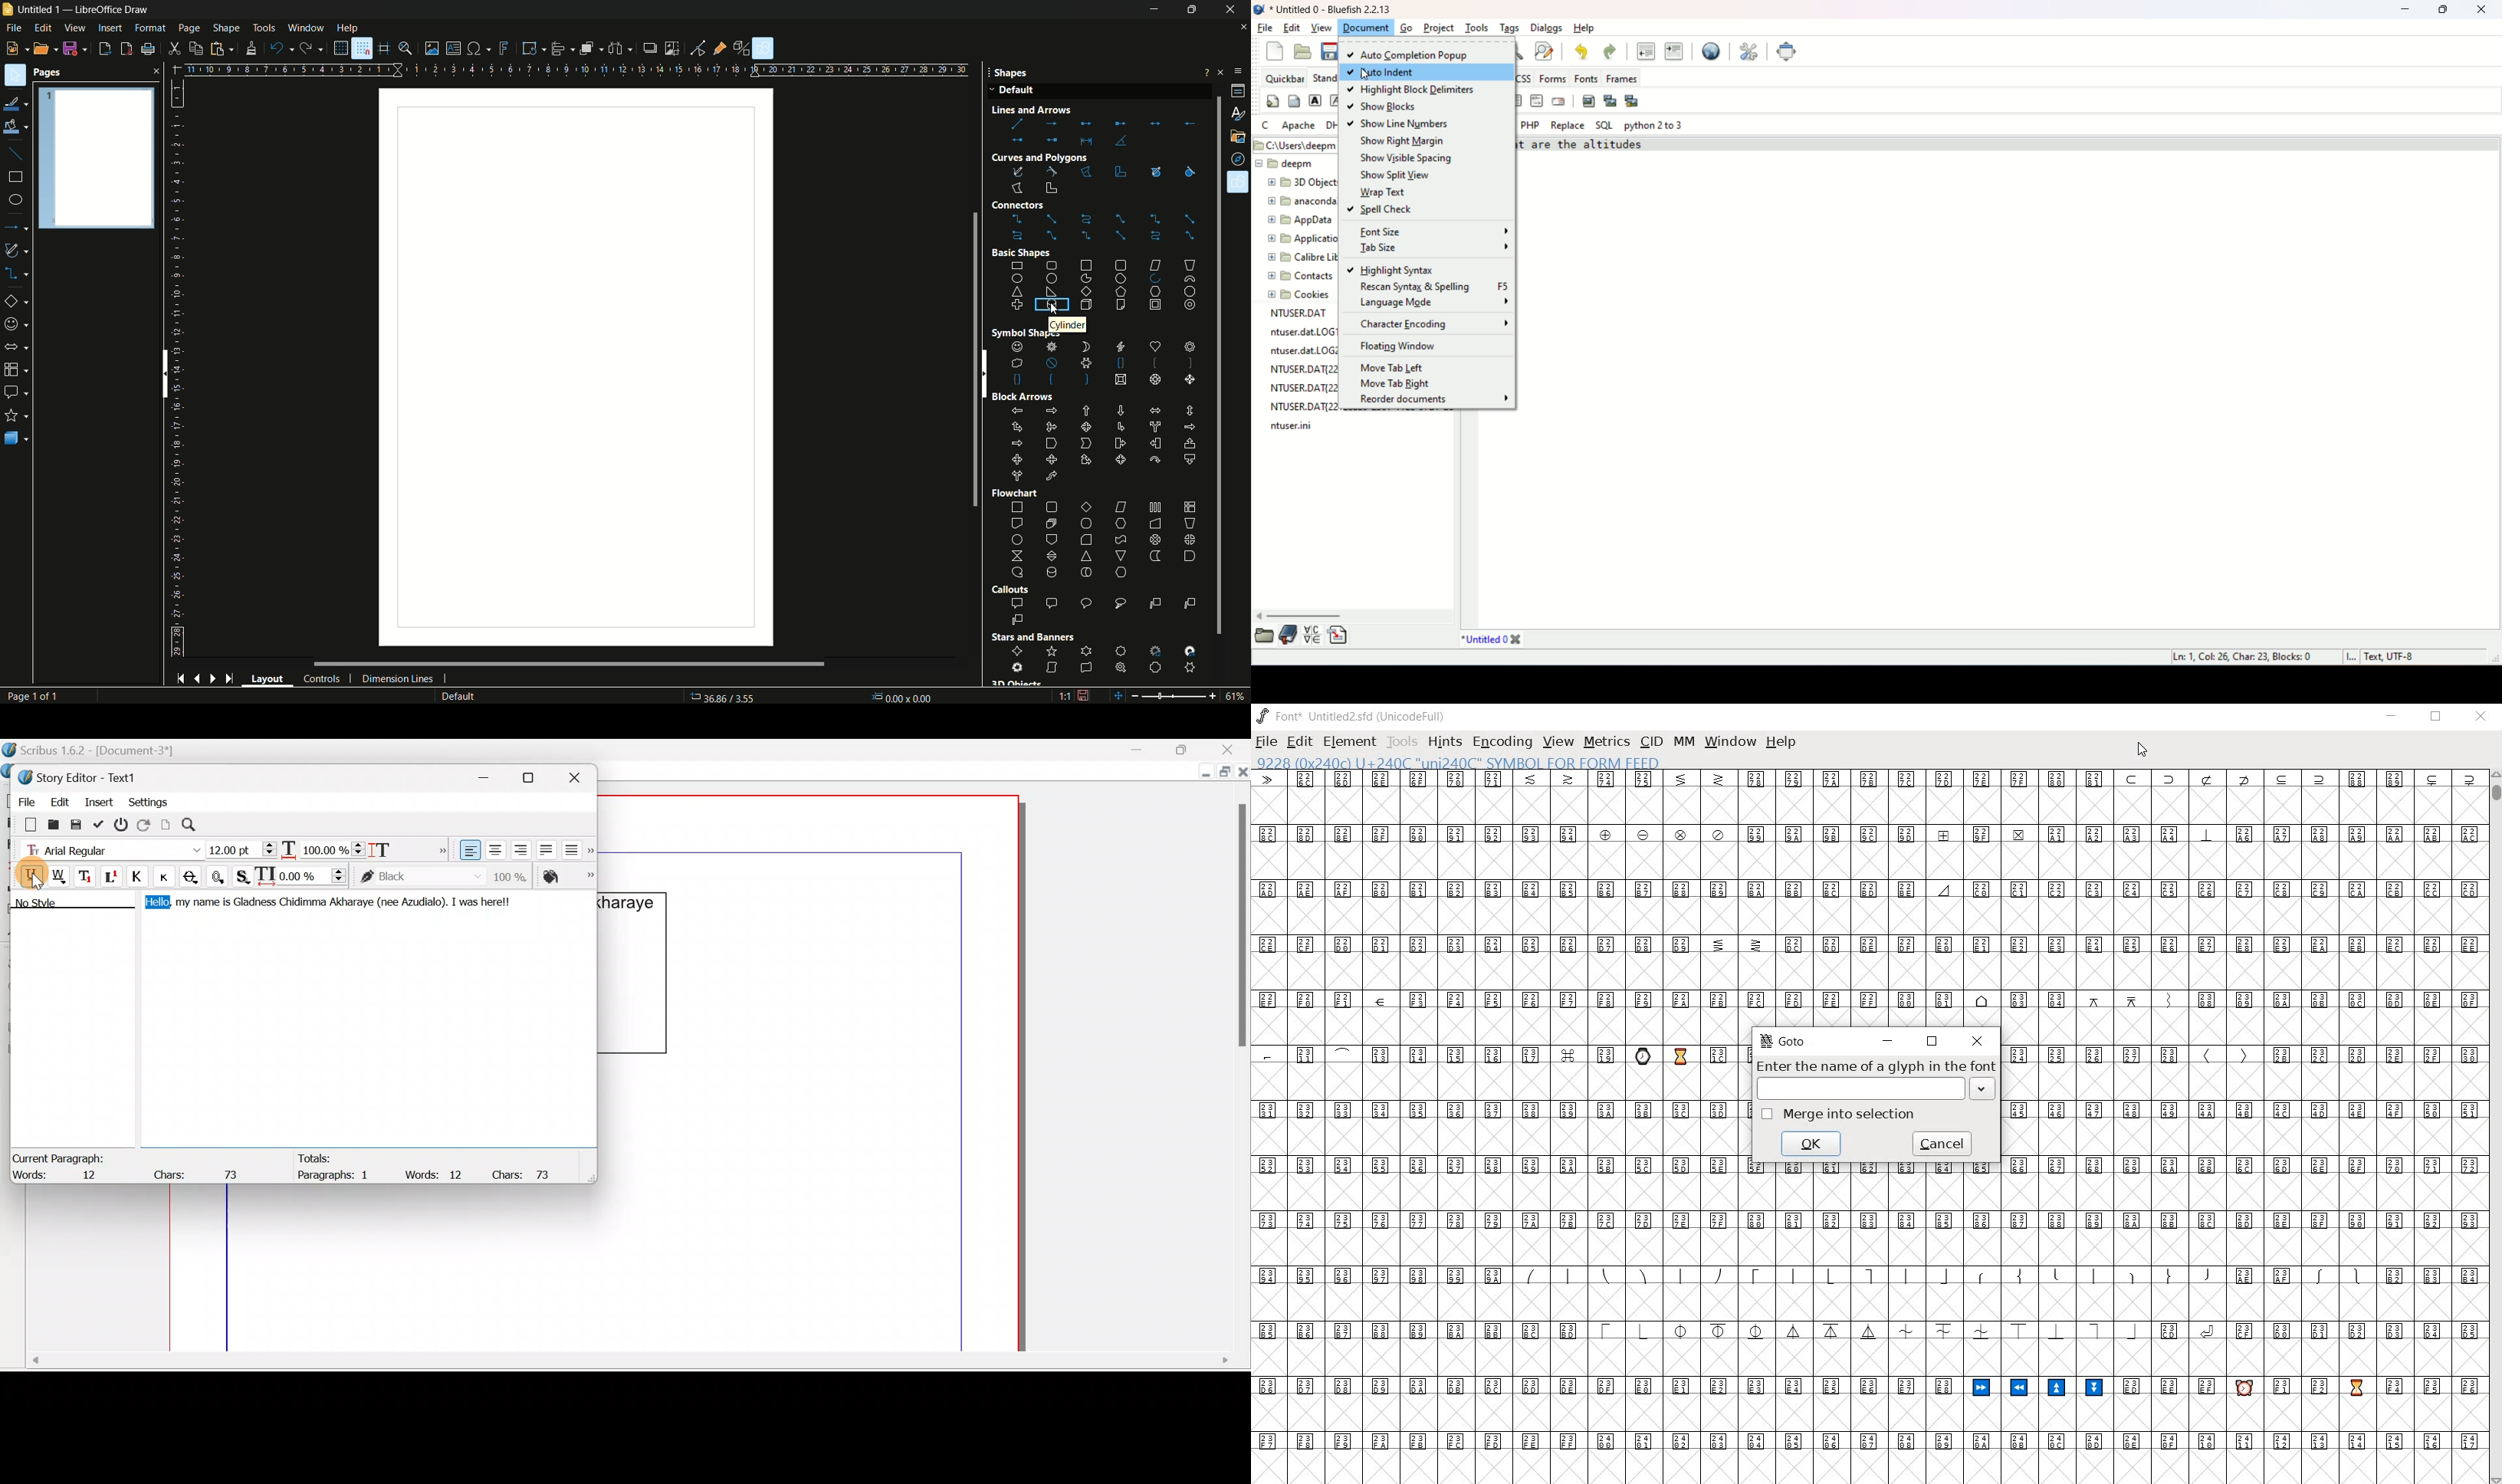  Describe the element at coordinates (545, 664) in the screenshot. I see `scroll bar` at that location.